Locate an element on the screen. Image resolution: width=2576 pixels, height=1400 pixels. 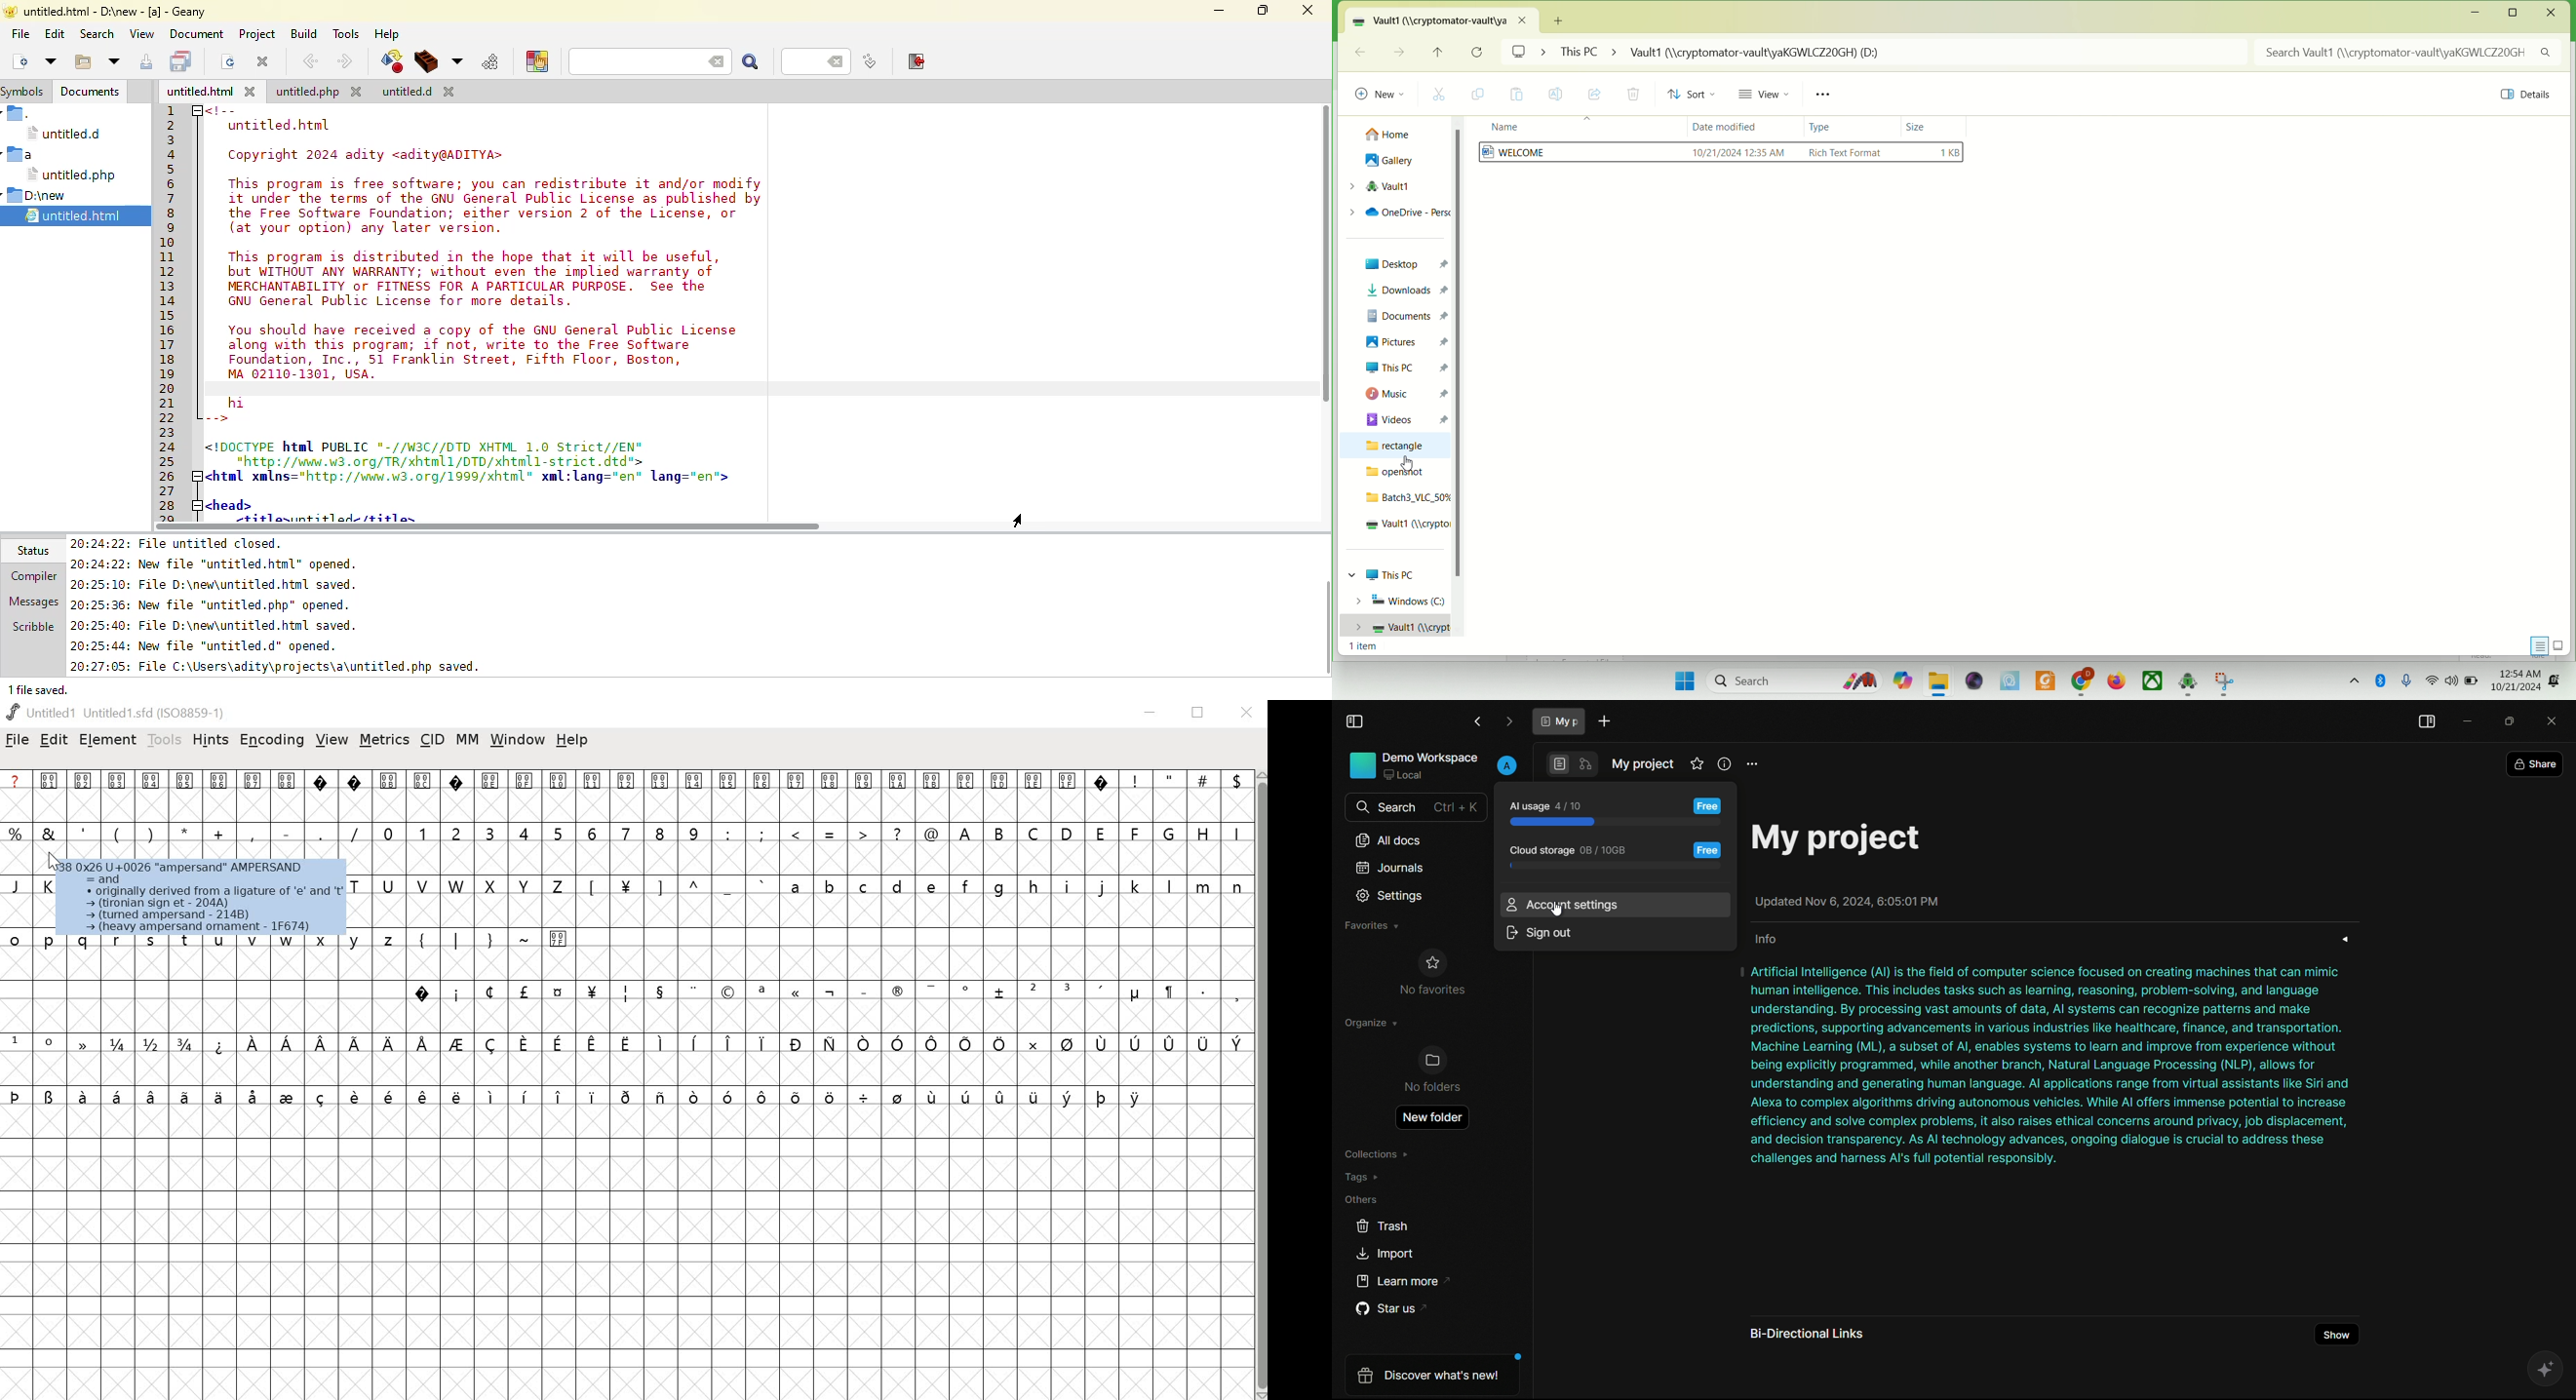
display information is located at coordinates (2538, 644).